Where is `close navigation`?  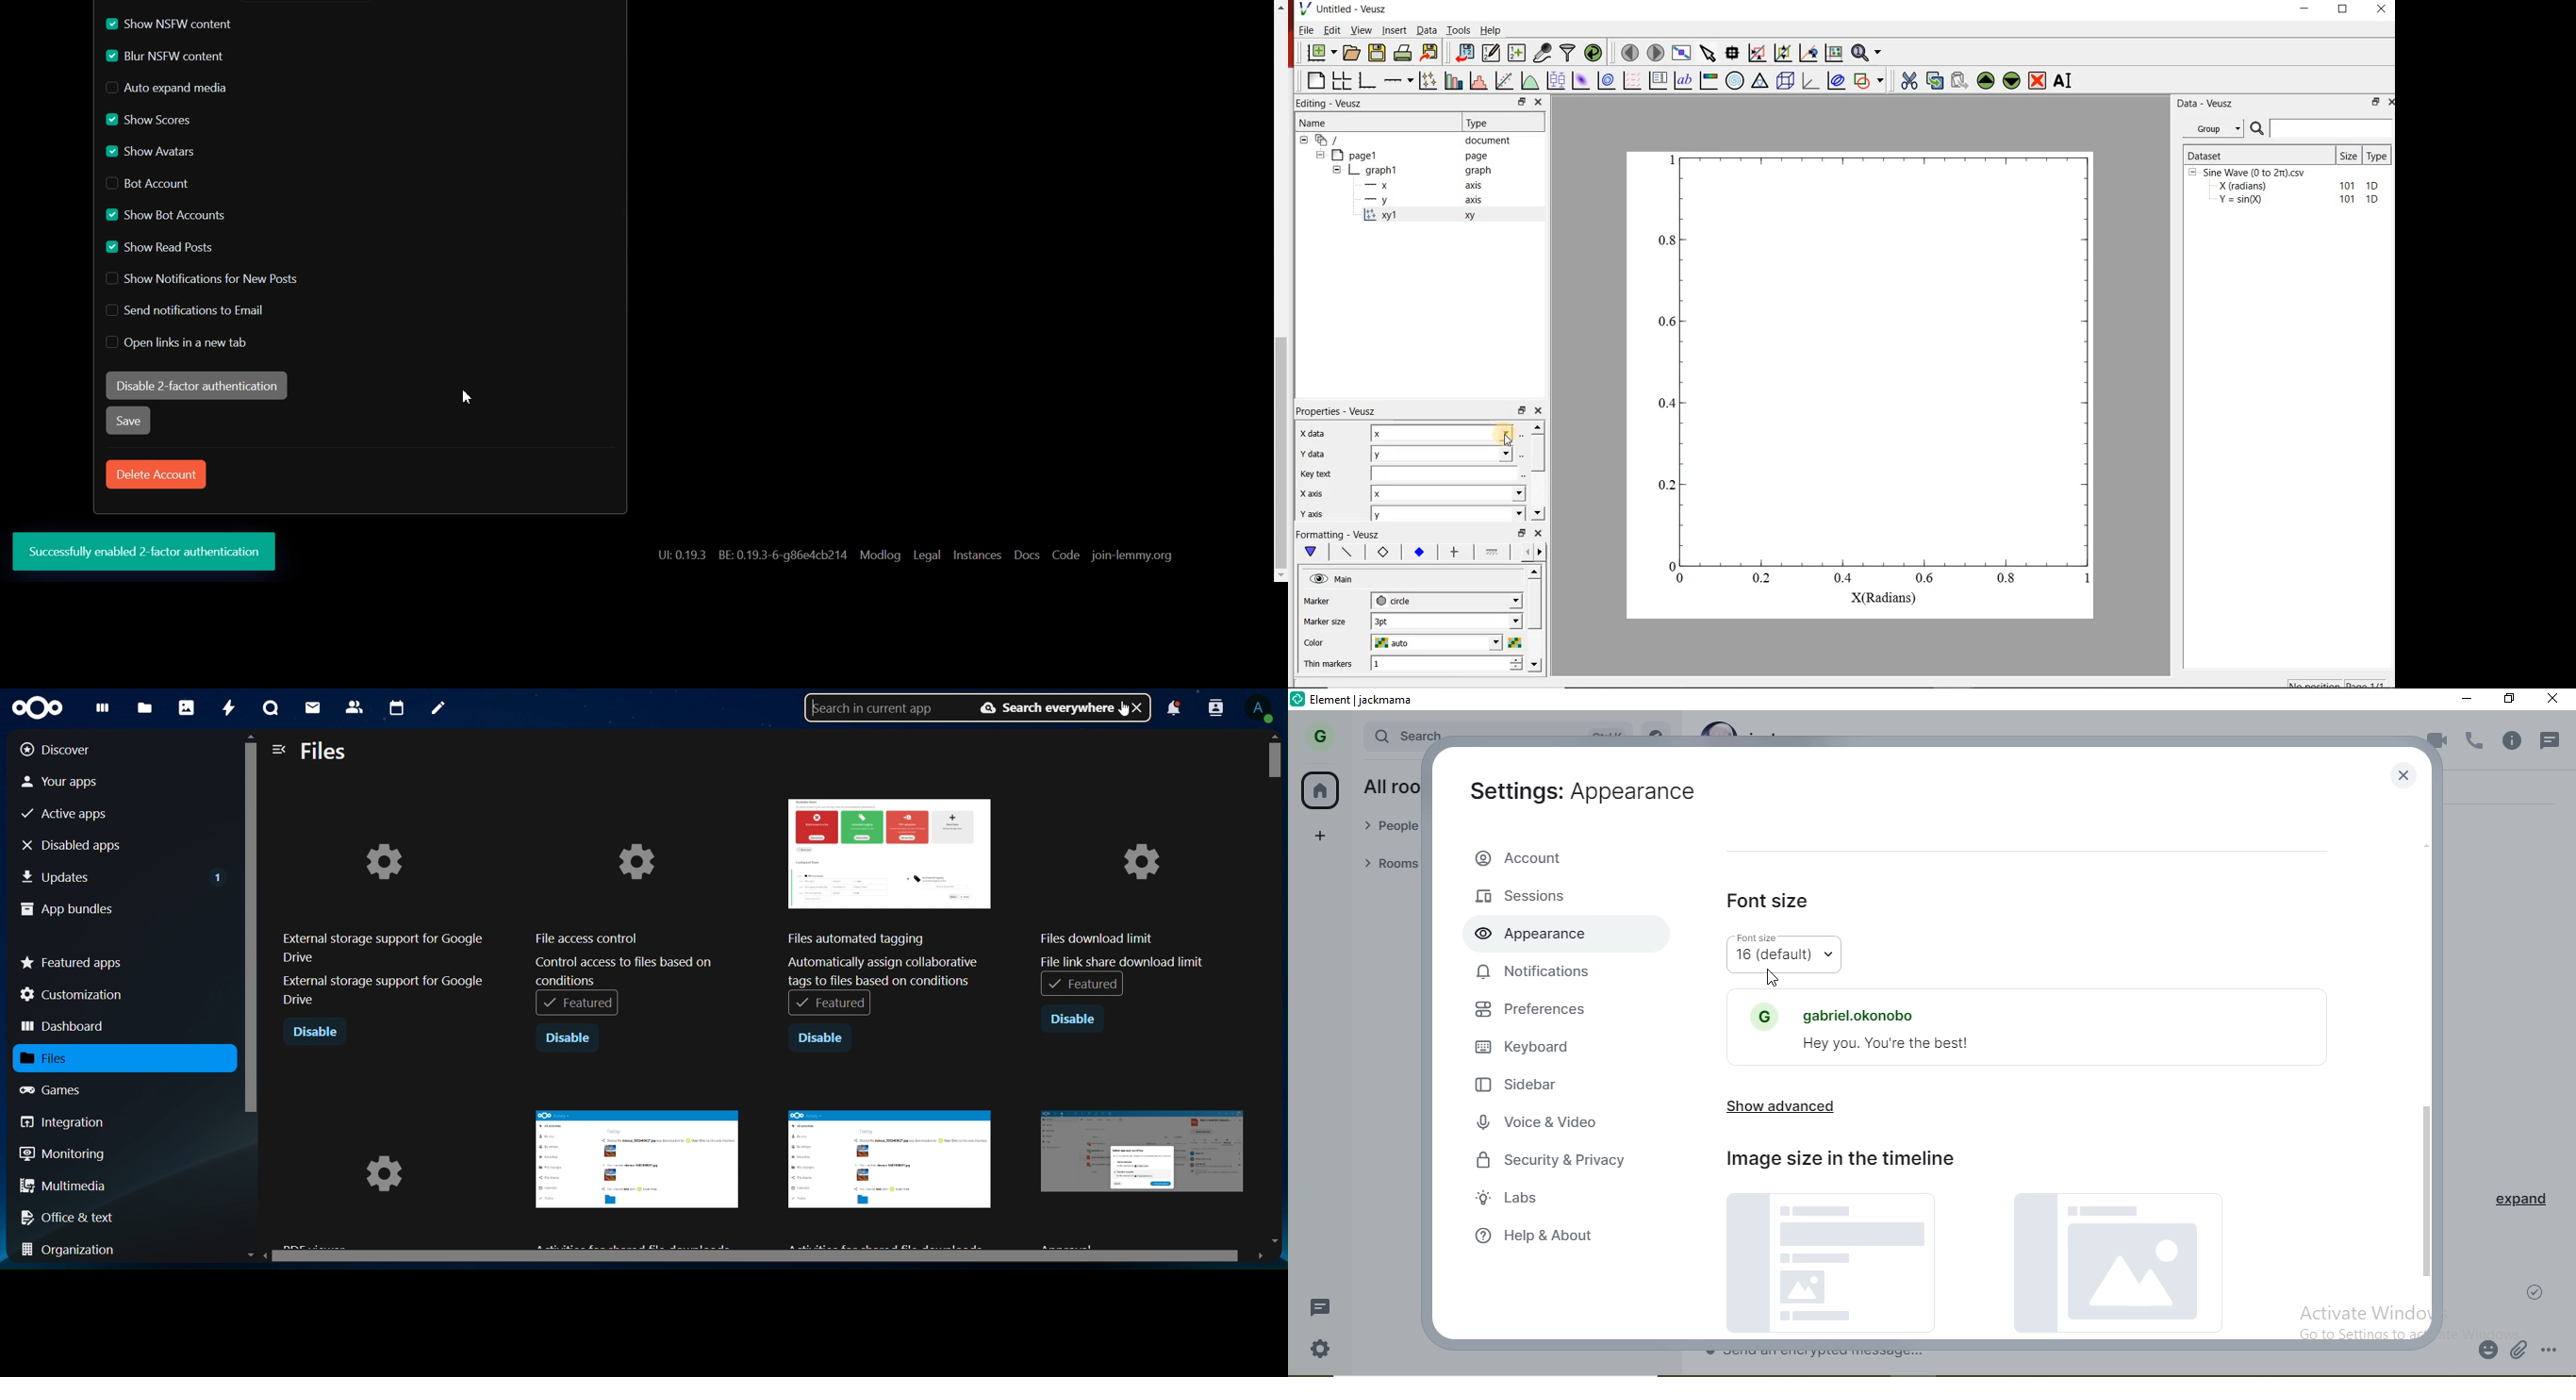
close navigation is located at coordinates (279, 751).